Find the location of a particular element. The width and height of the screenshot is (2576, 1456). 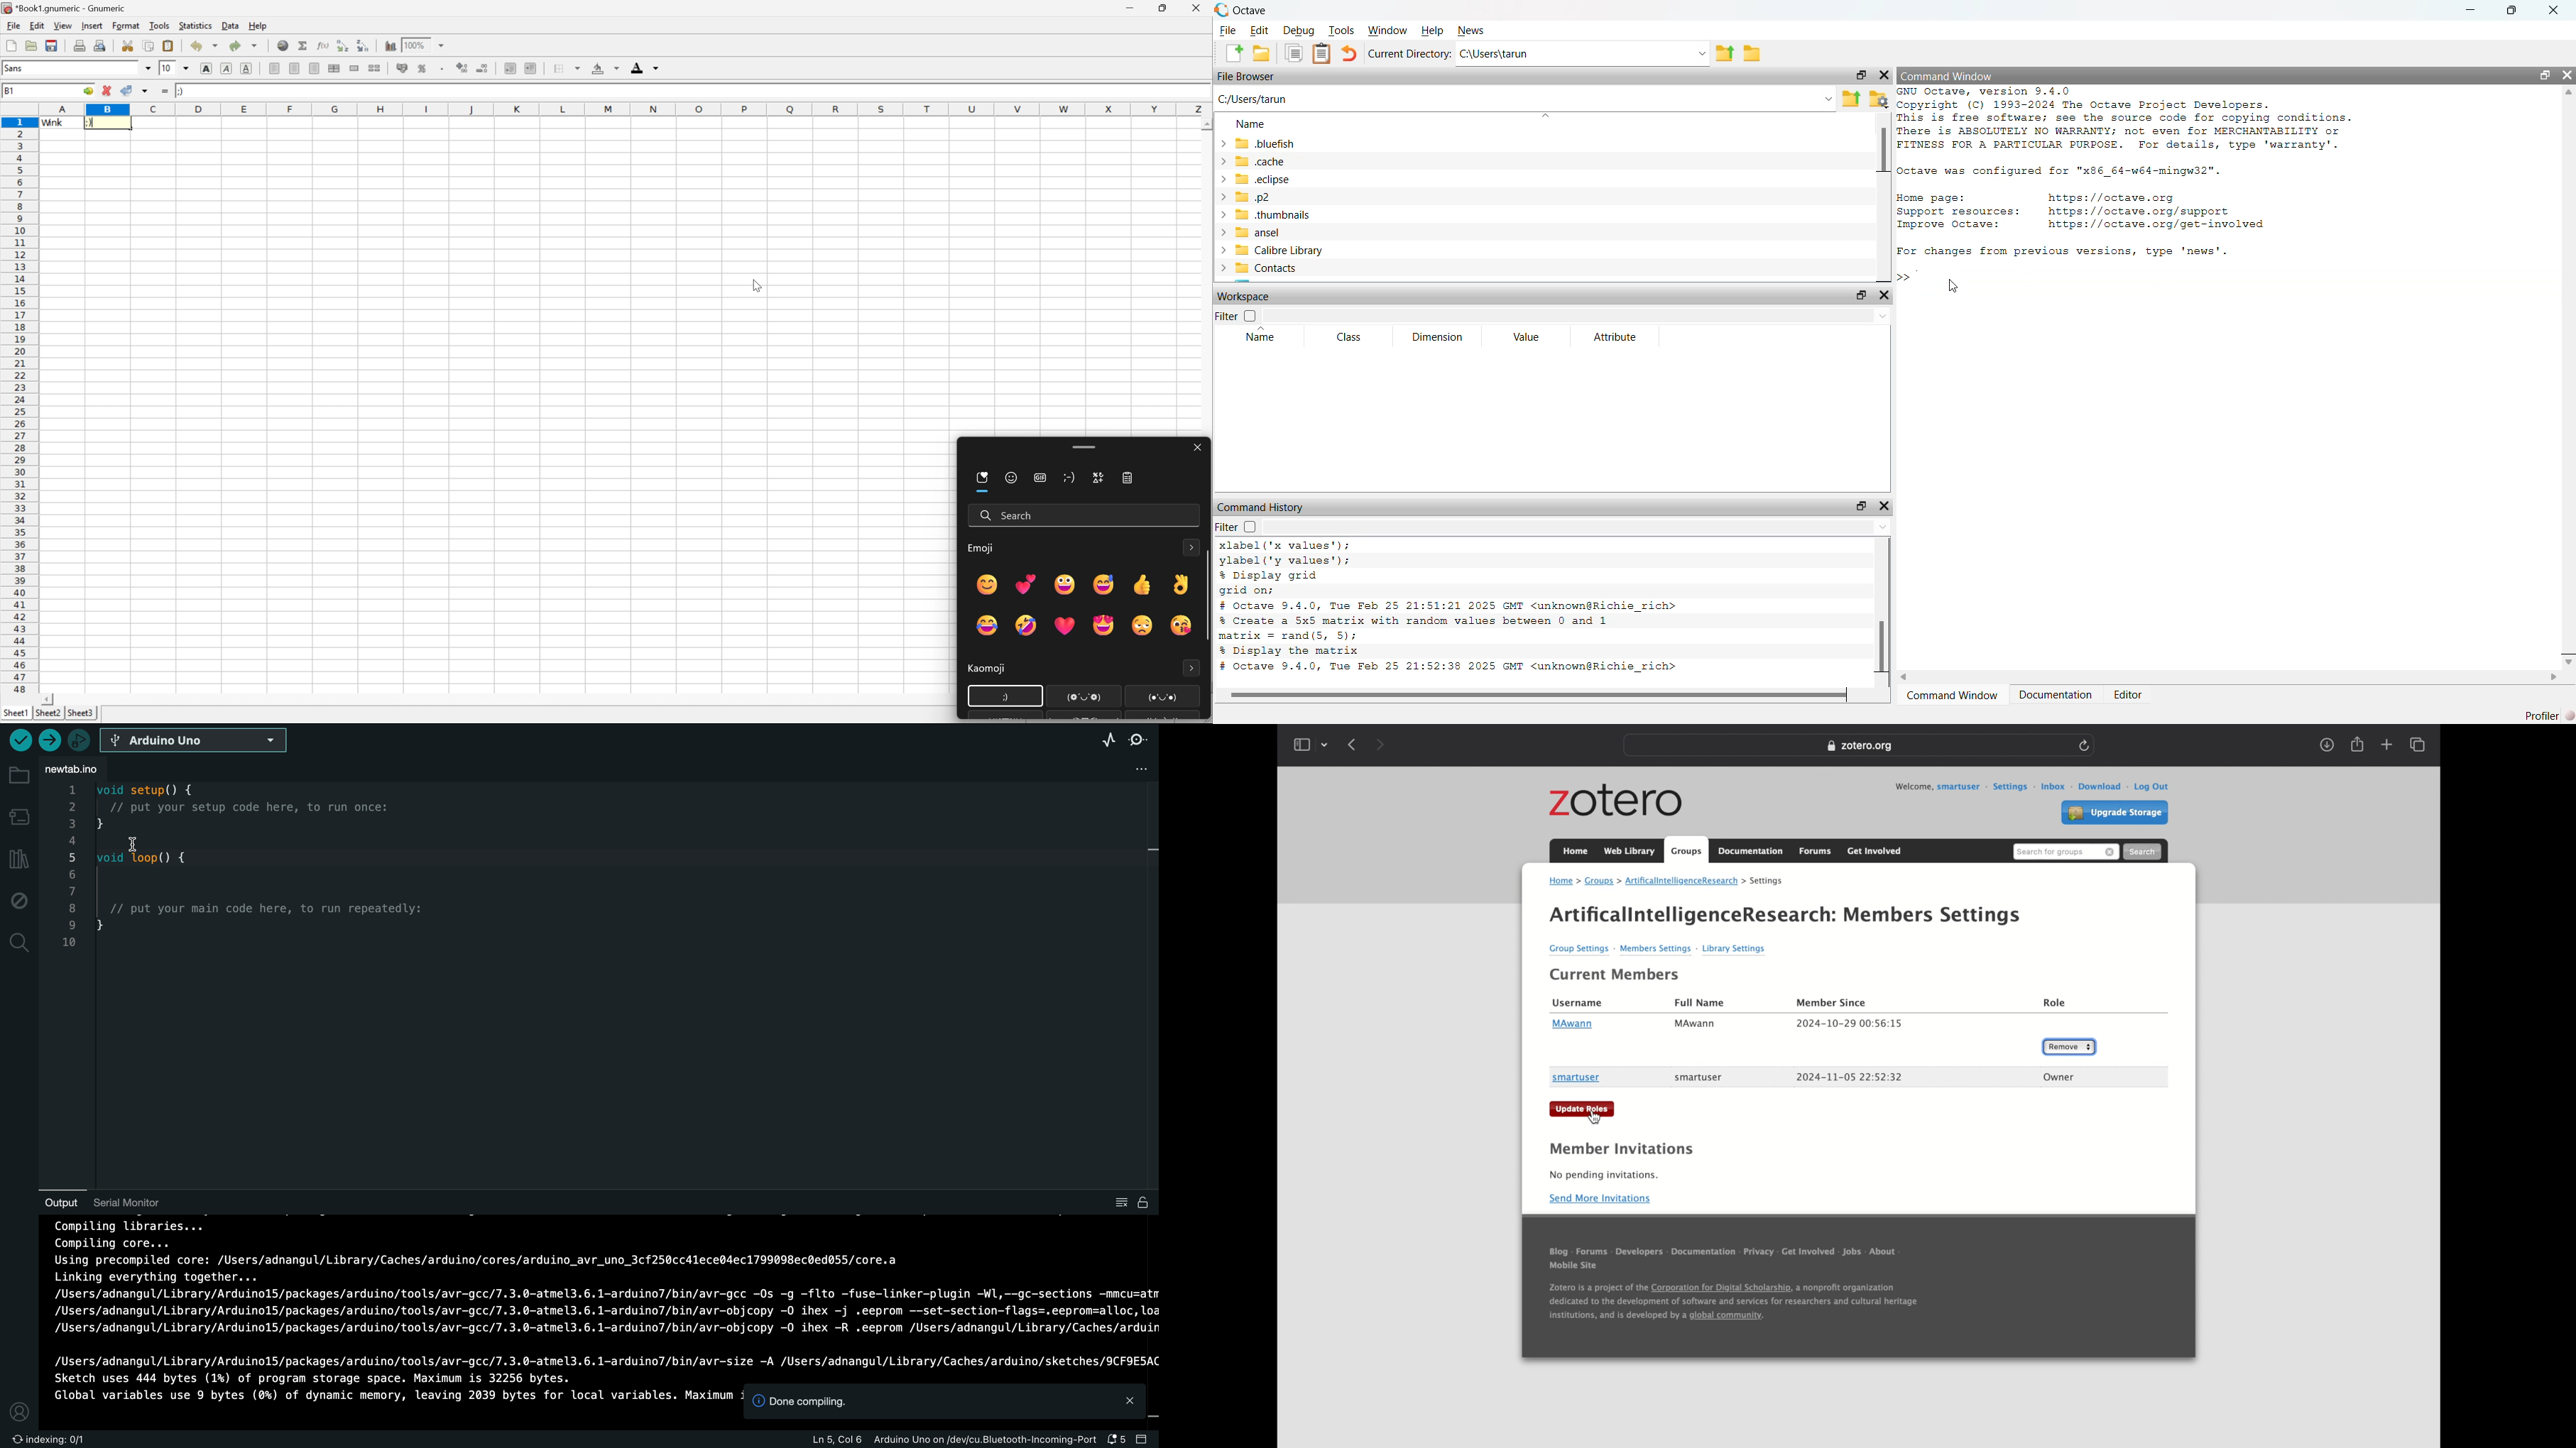

update roles is located at coordinates (1583, 1109).